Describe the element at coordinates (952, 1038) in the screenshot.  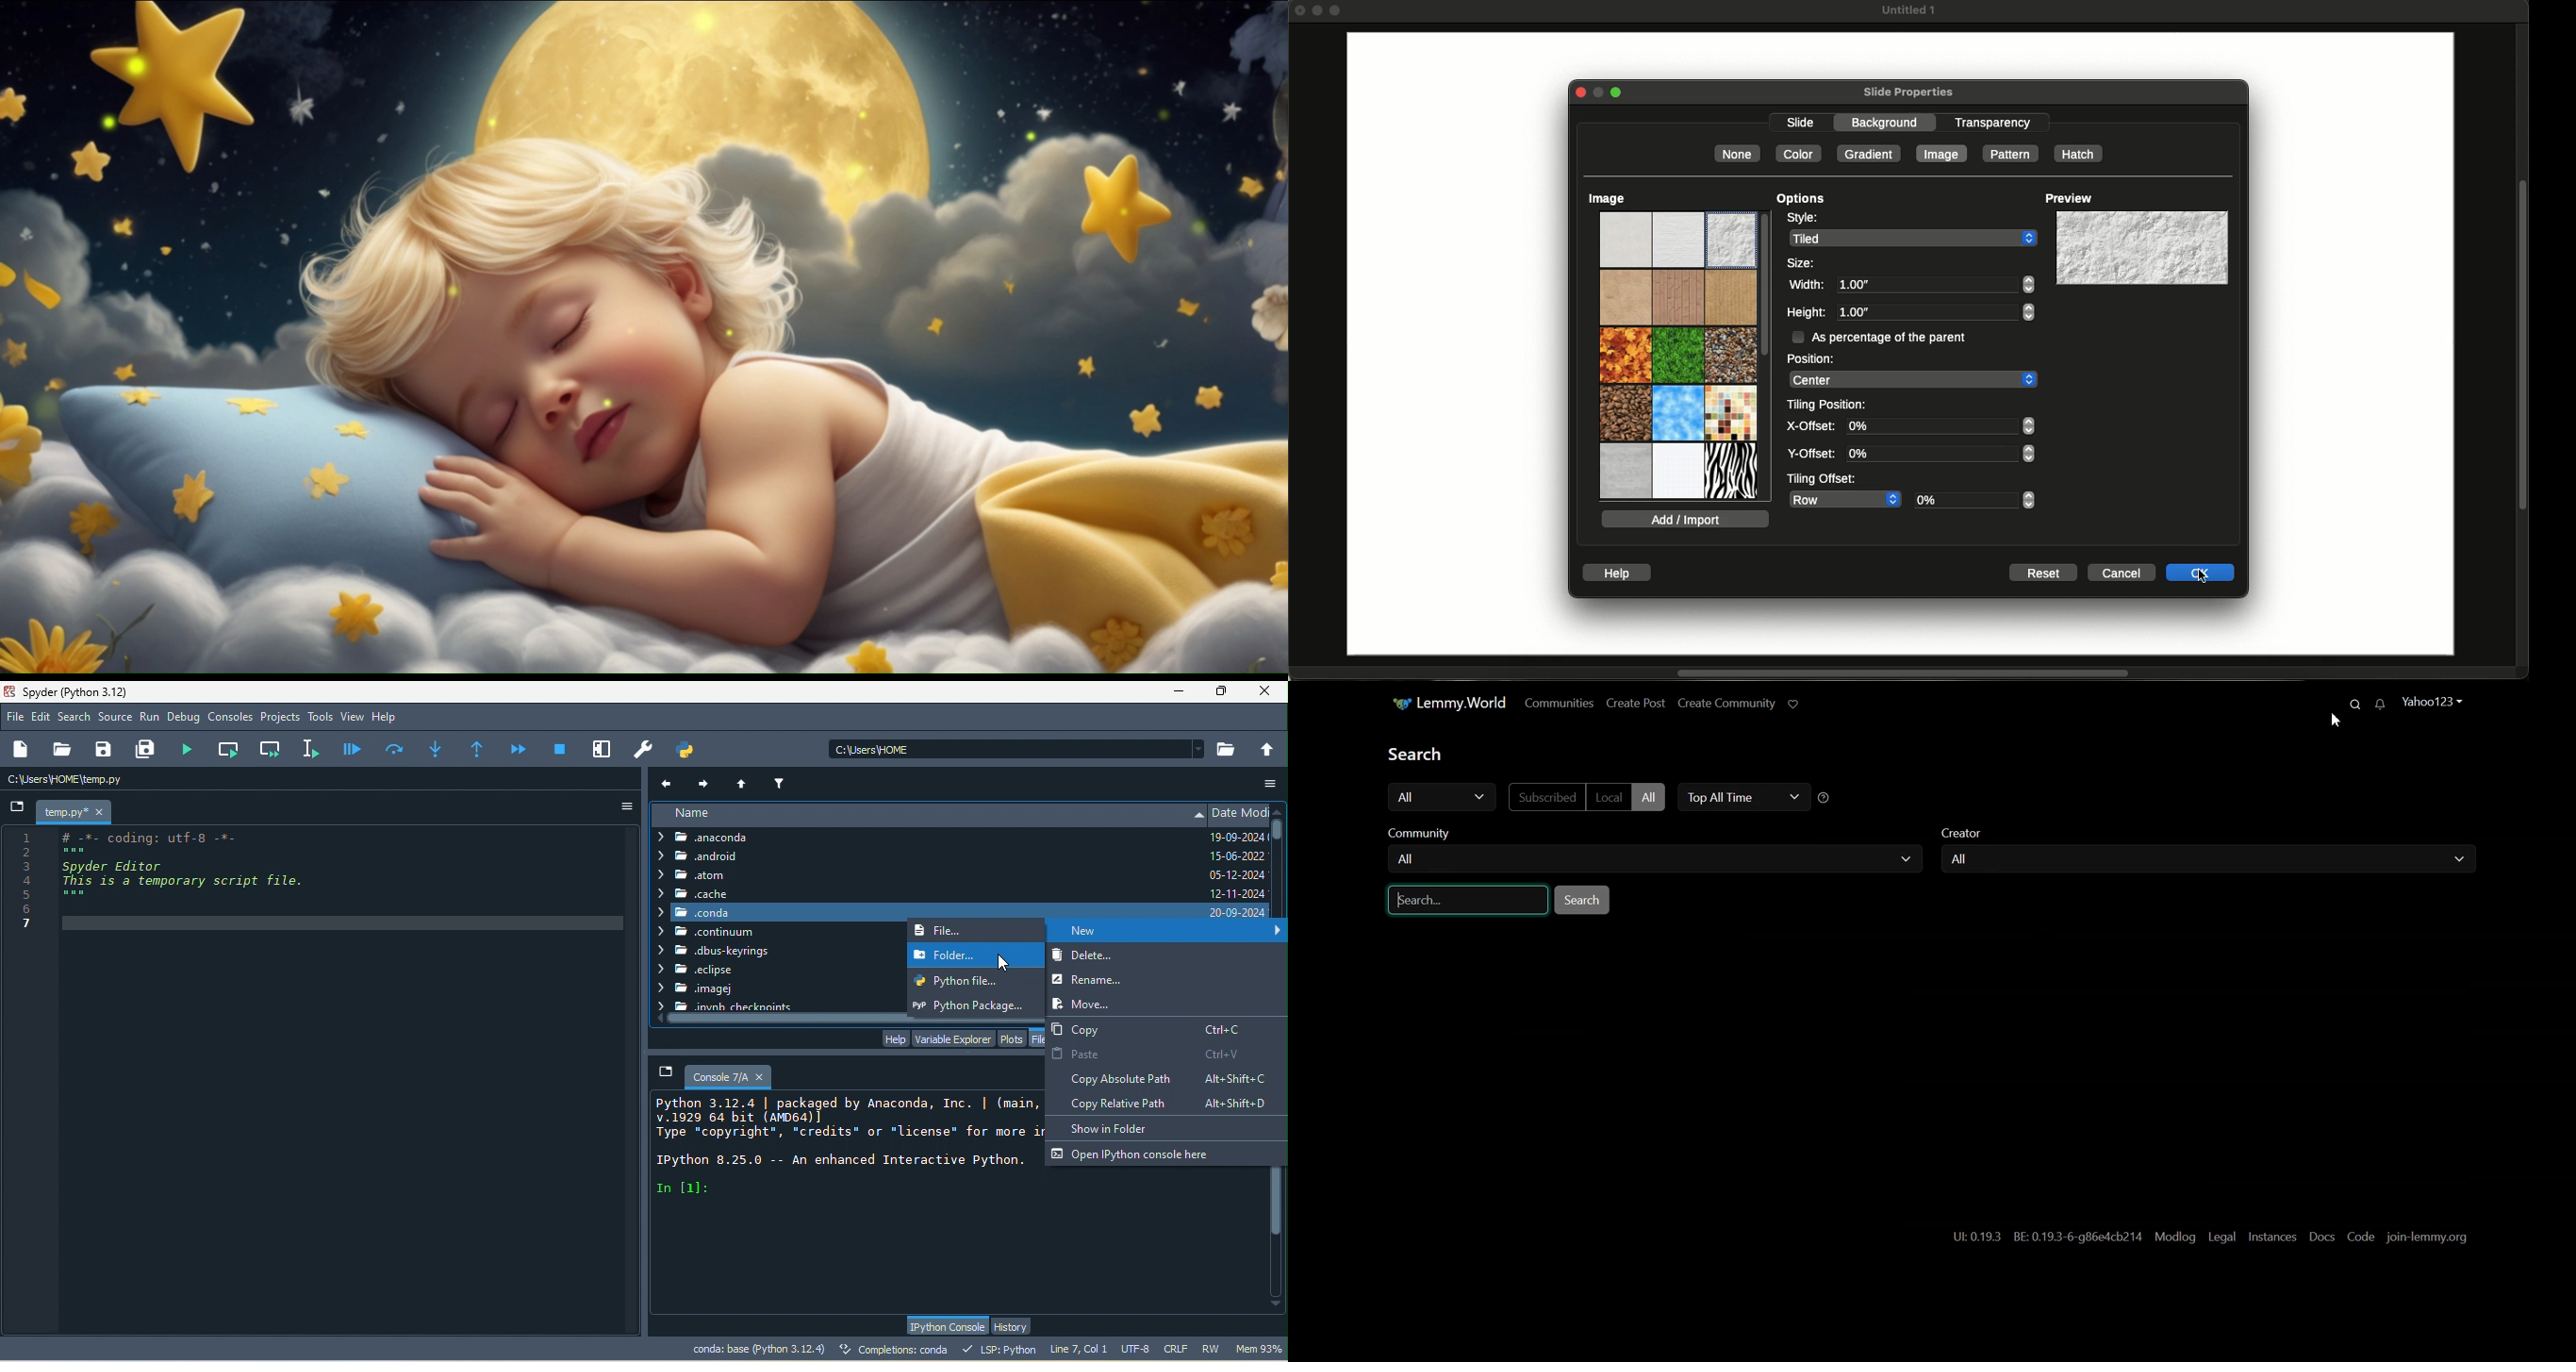
I see `variable explorer` at that location.